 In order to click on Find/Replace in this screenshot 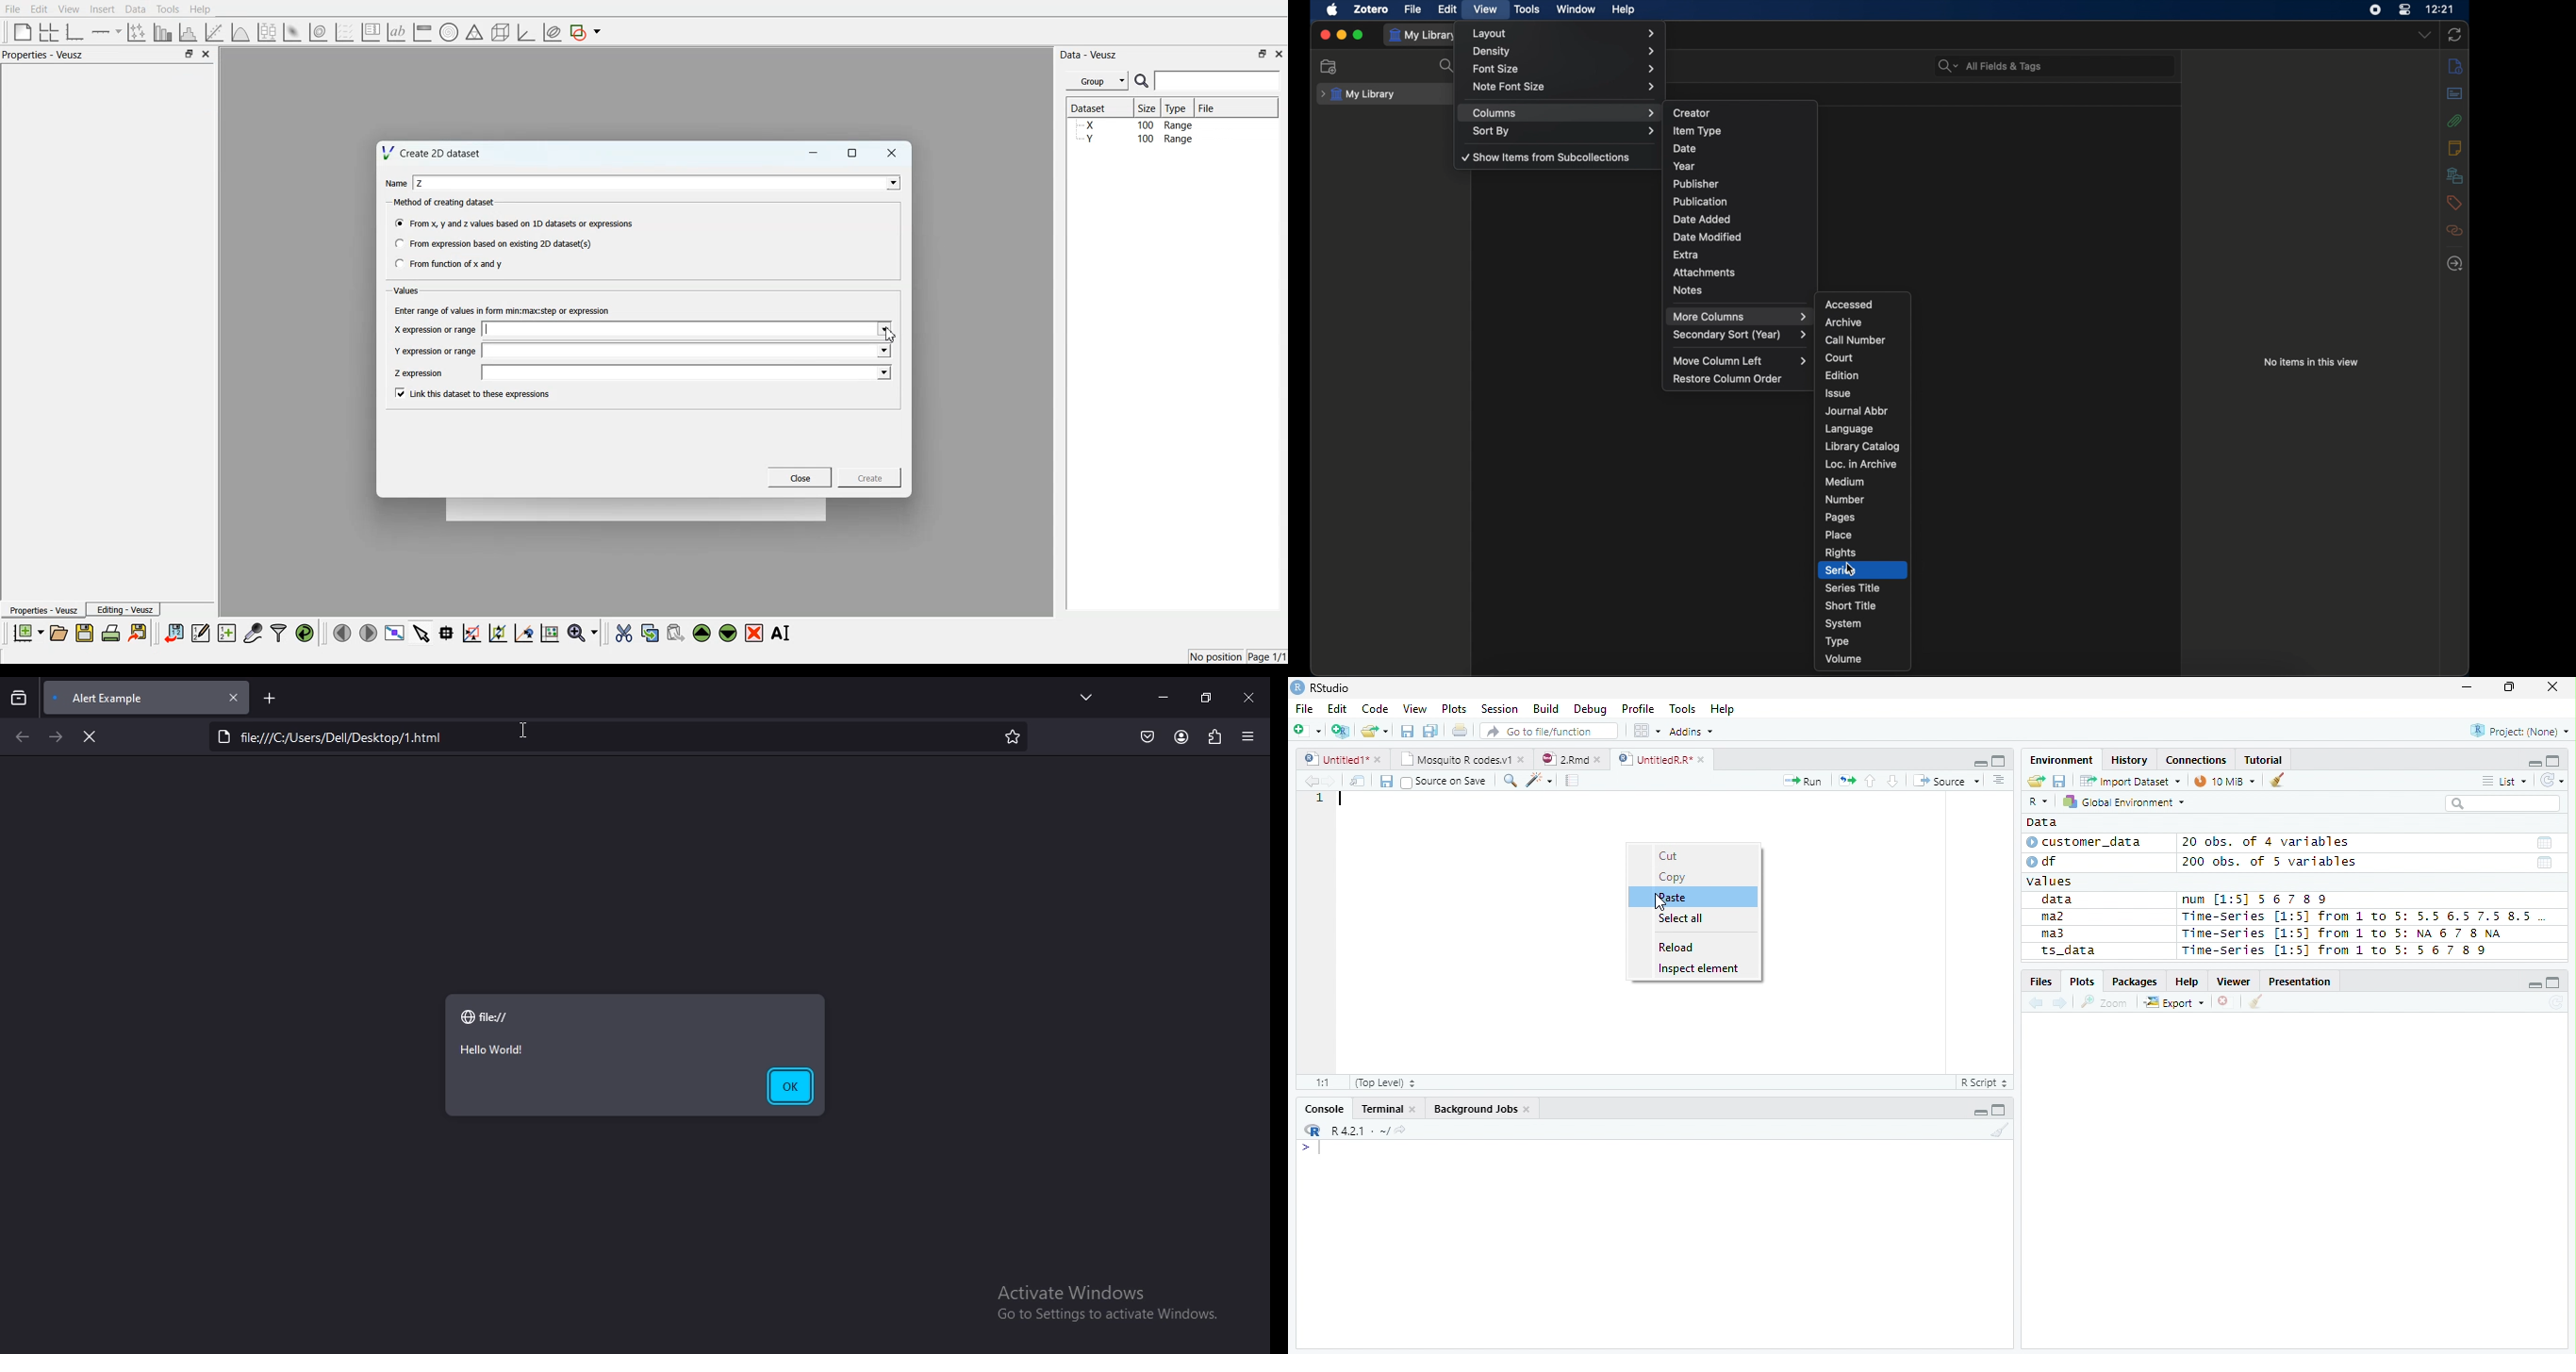, I will do `click(1509, 780)`.